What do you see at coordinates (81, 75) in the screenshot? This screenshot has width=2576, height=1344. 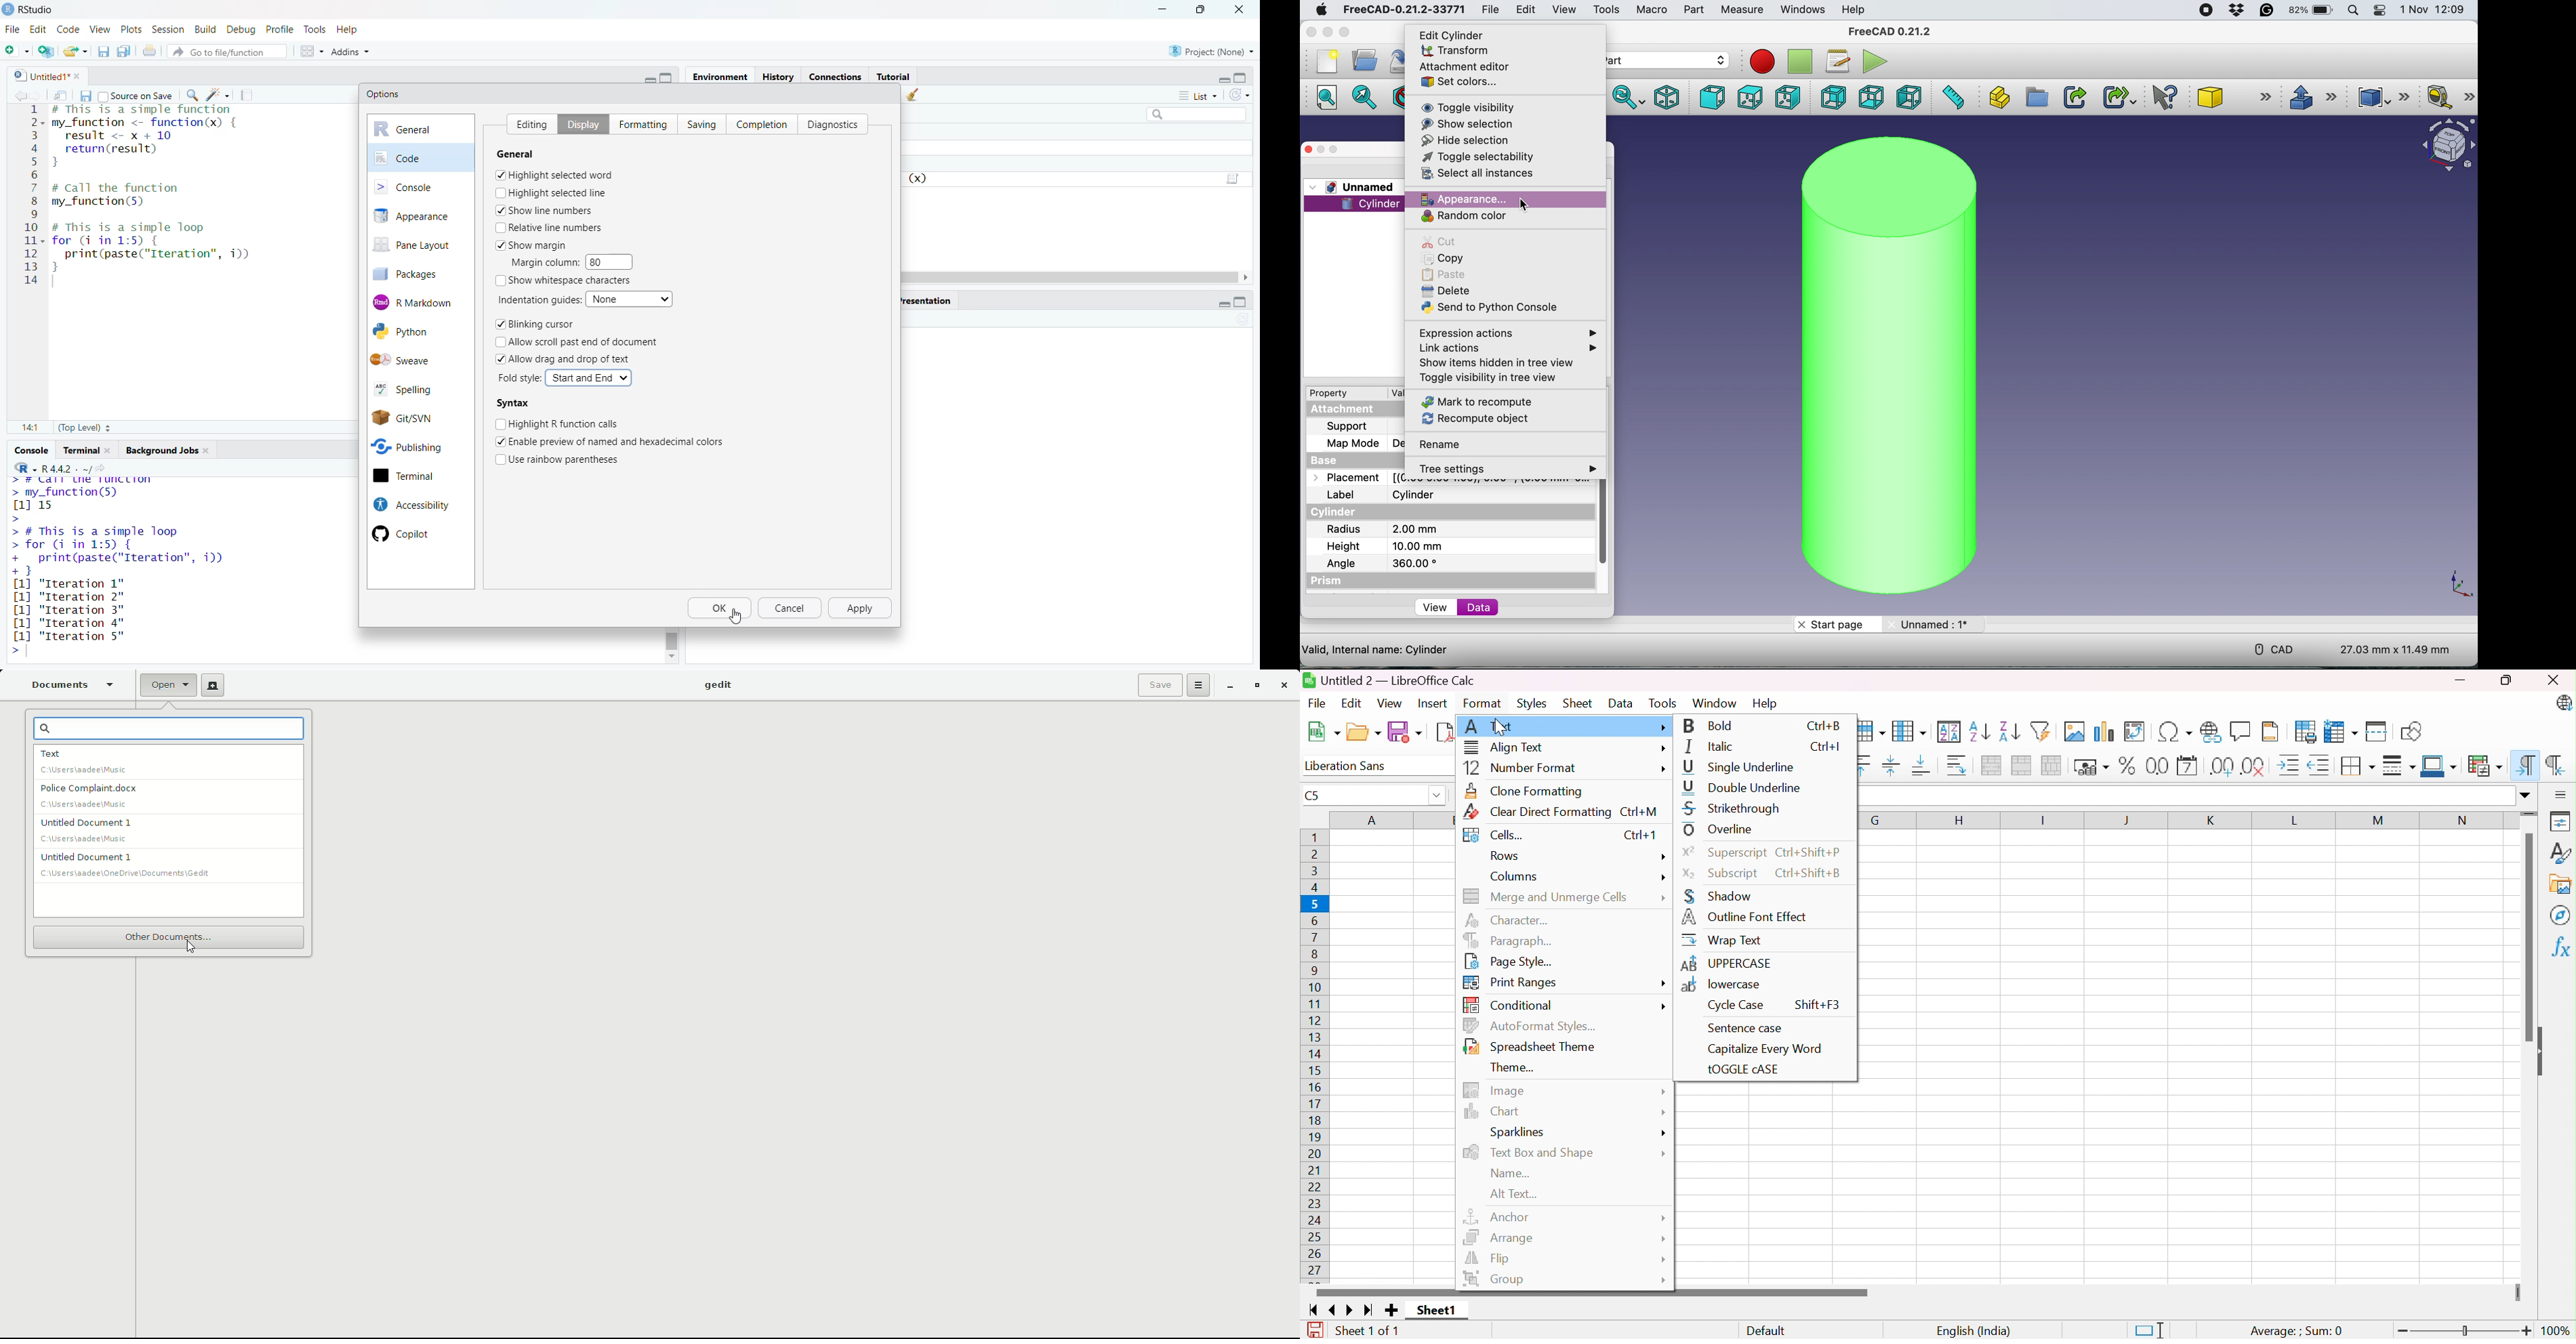 I see `close` at bounding box center [81, 75].